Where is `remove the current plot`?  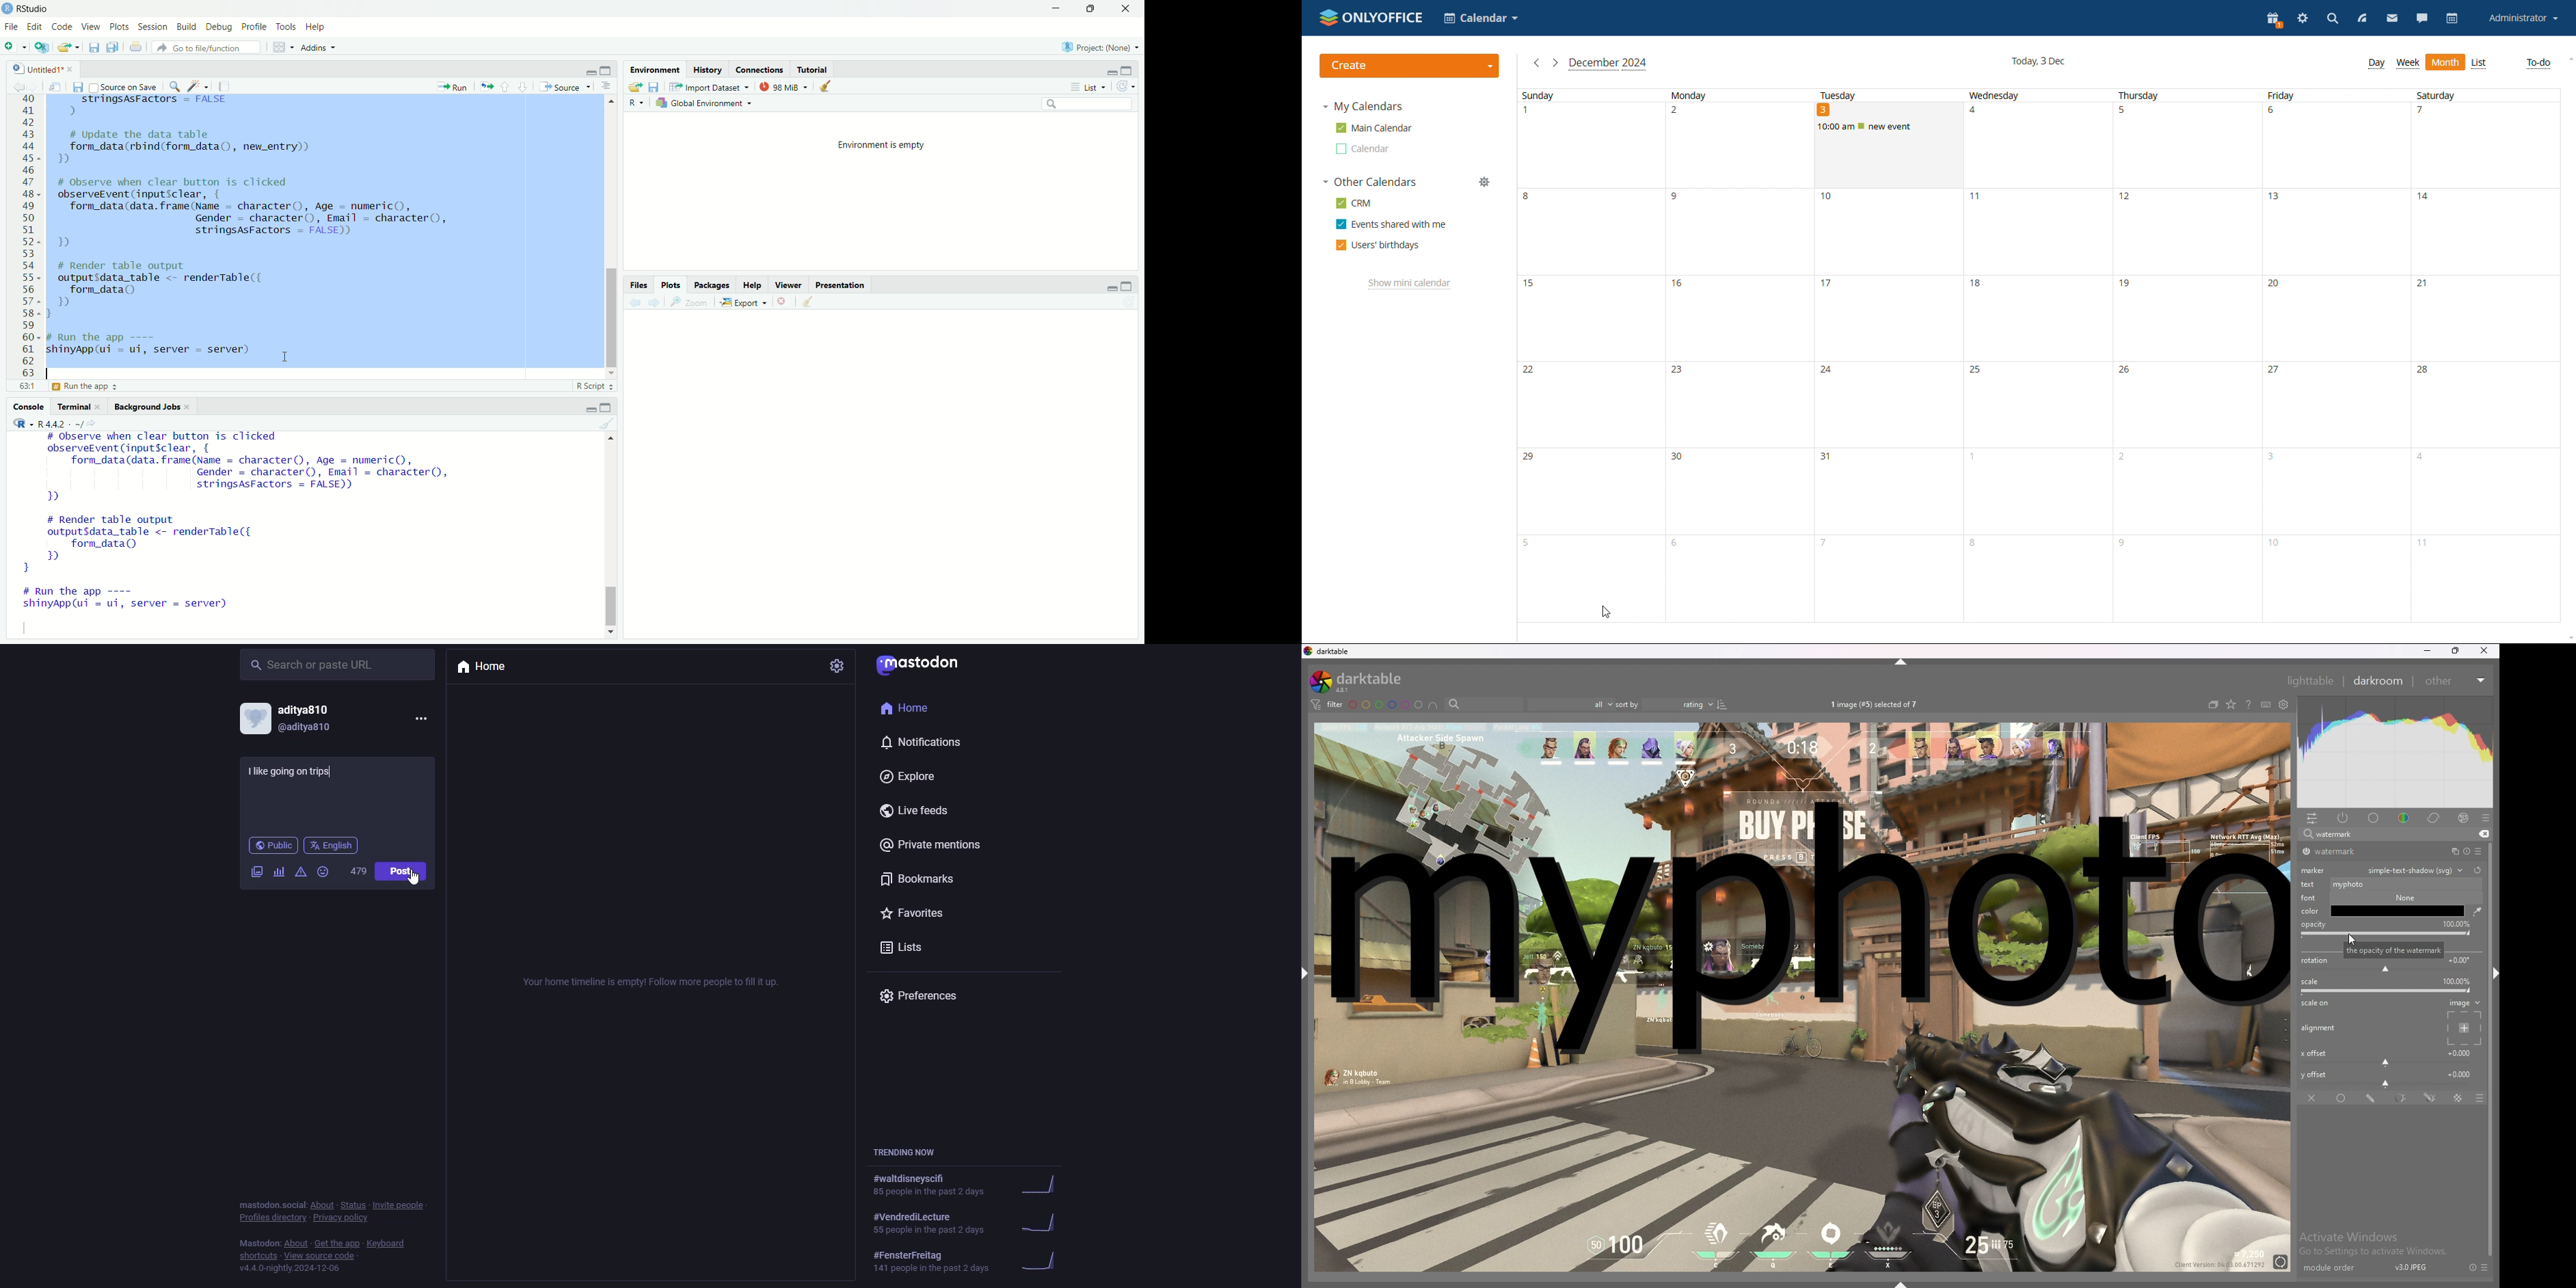 remove the current plot is located at coordinates (782, 304).